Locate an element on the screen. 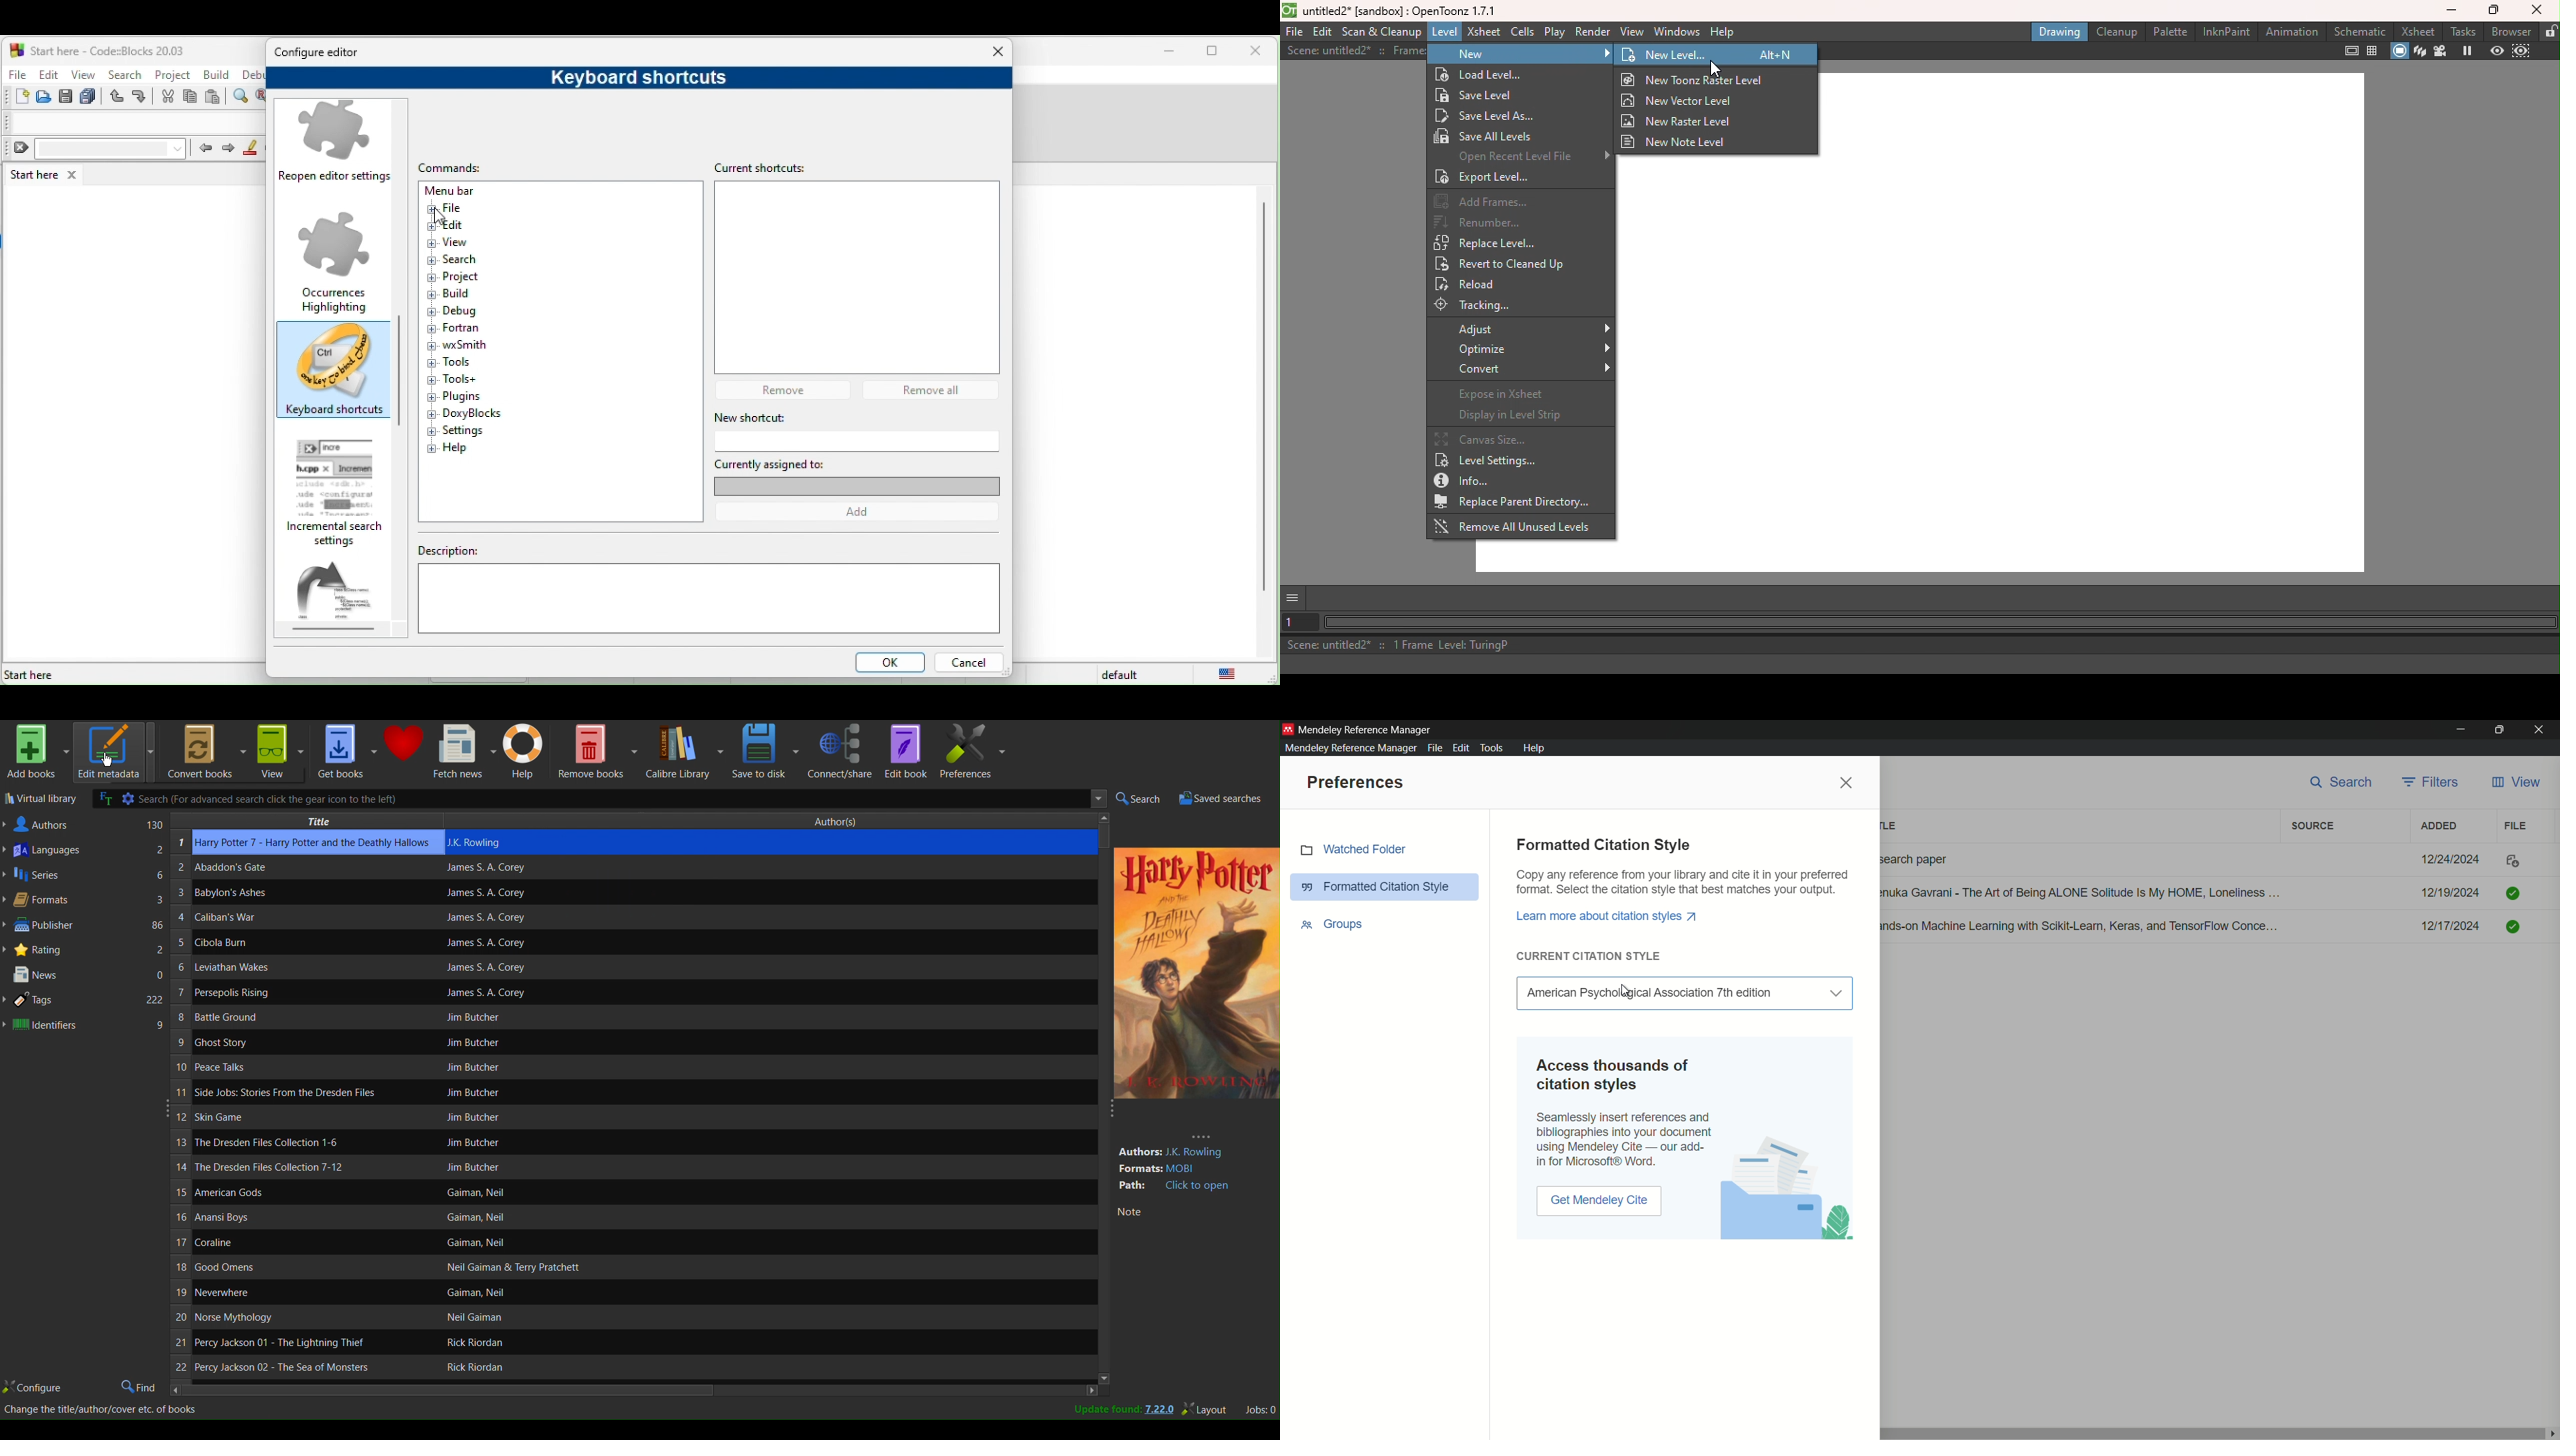 Image resolution: width=2576 pixels, height=1456 pixels. Book name is located at coordinates (294, 1221).